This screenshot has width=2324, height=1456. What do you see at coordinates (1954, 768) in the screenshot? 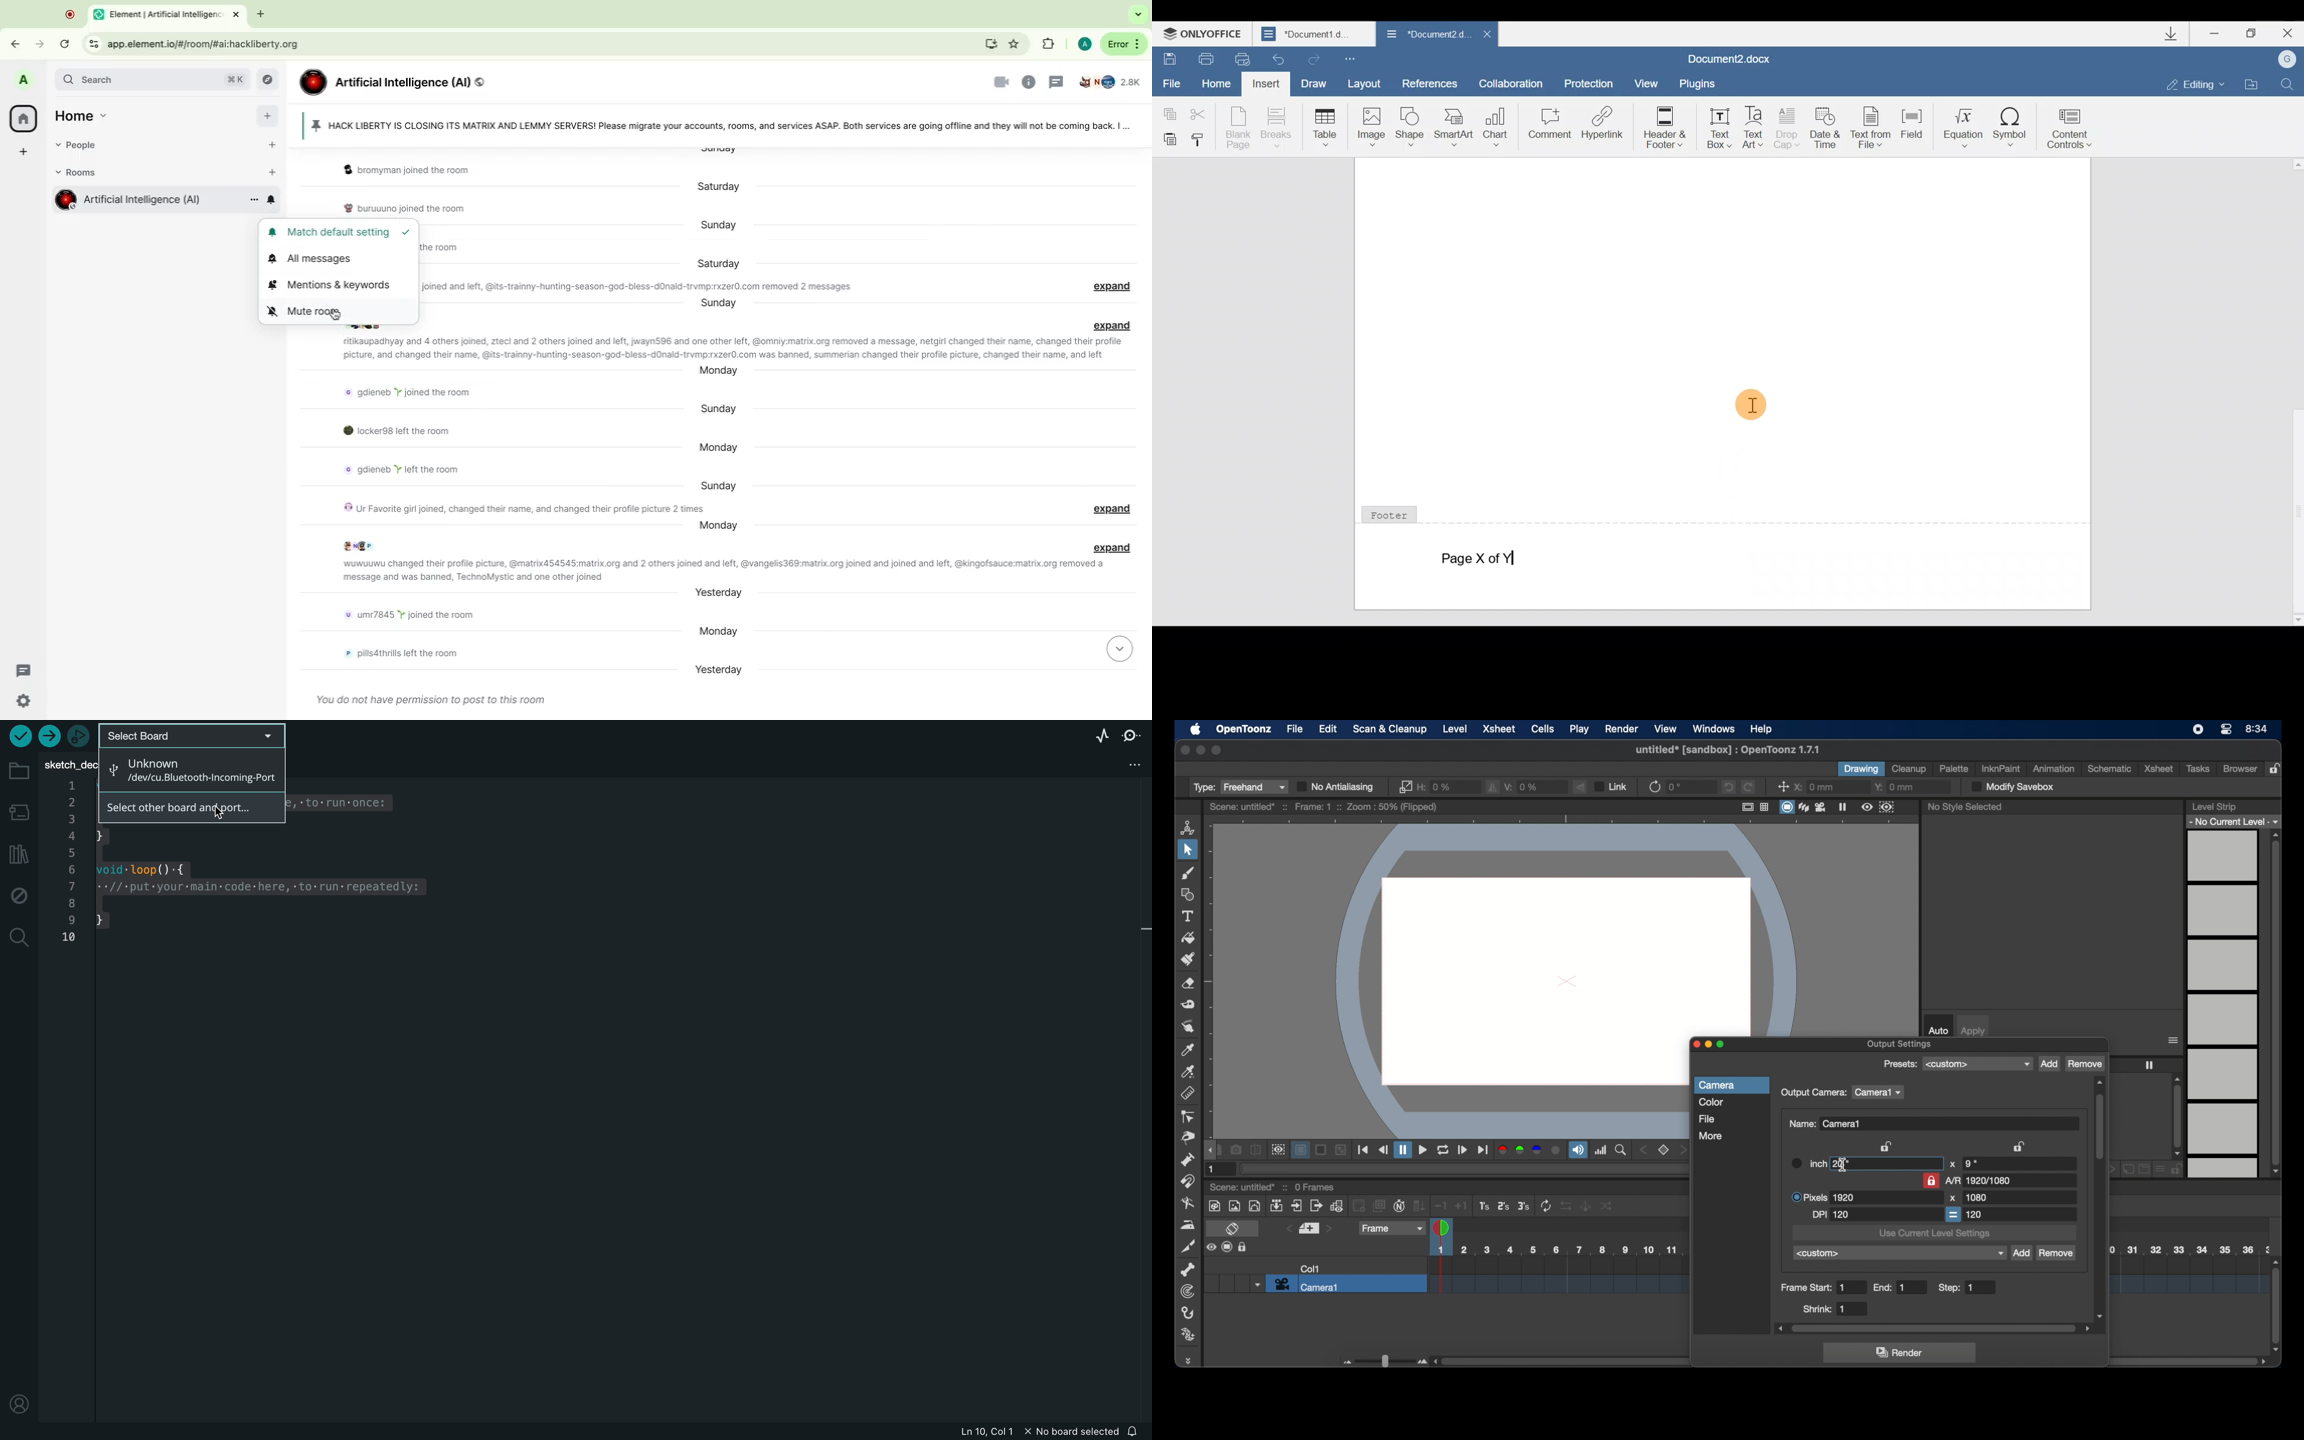
I see `palette` at bounding box center [1954, 768].